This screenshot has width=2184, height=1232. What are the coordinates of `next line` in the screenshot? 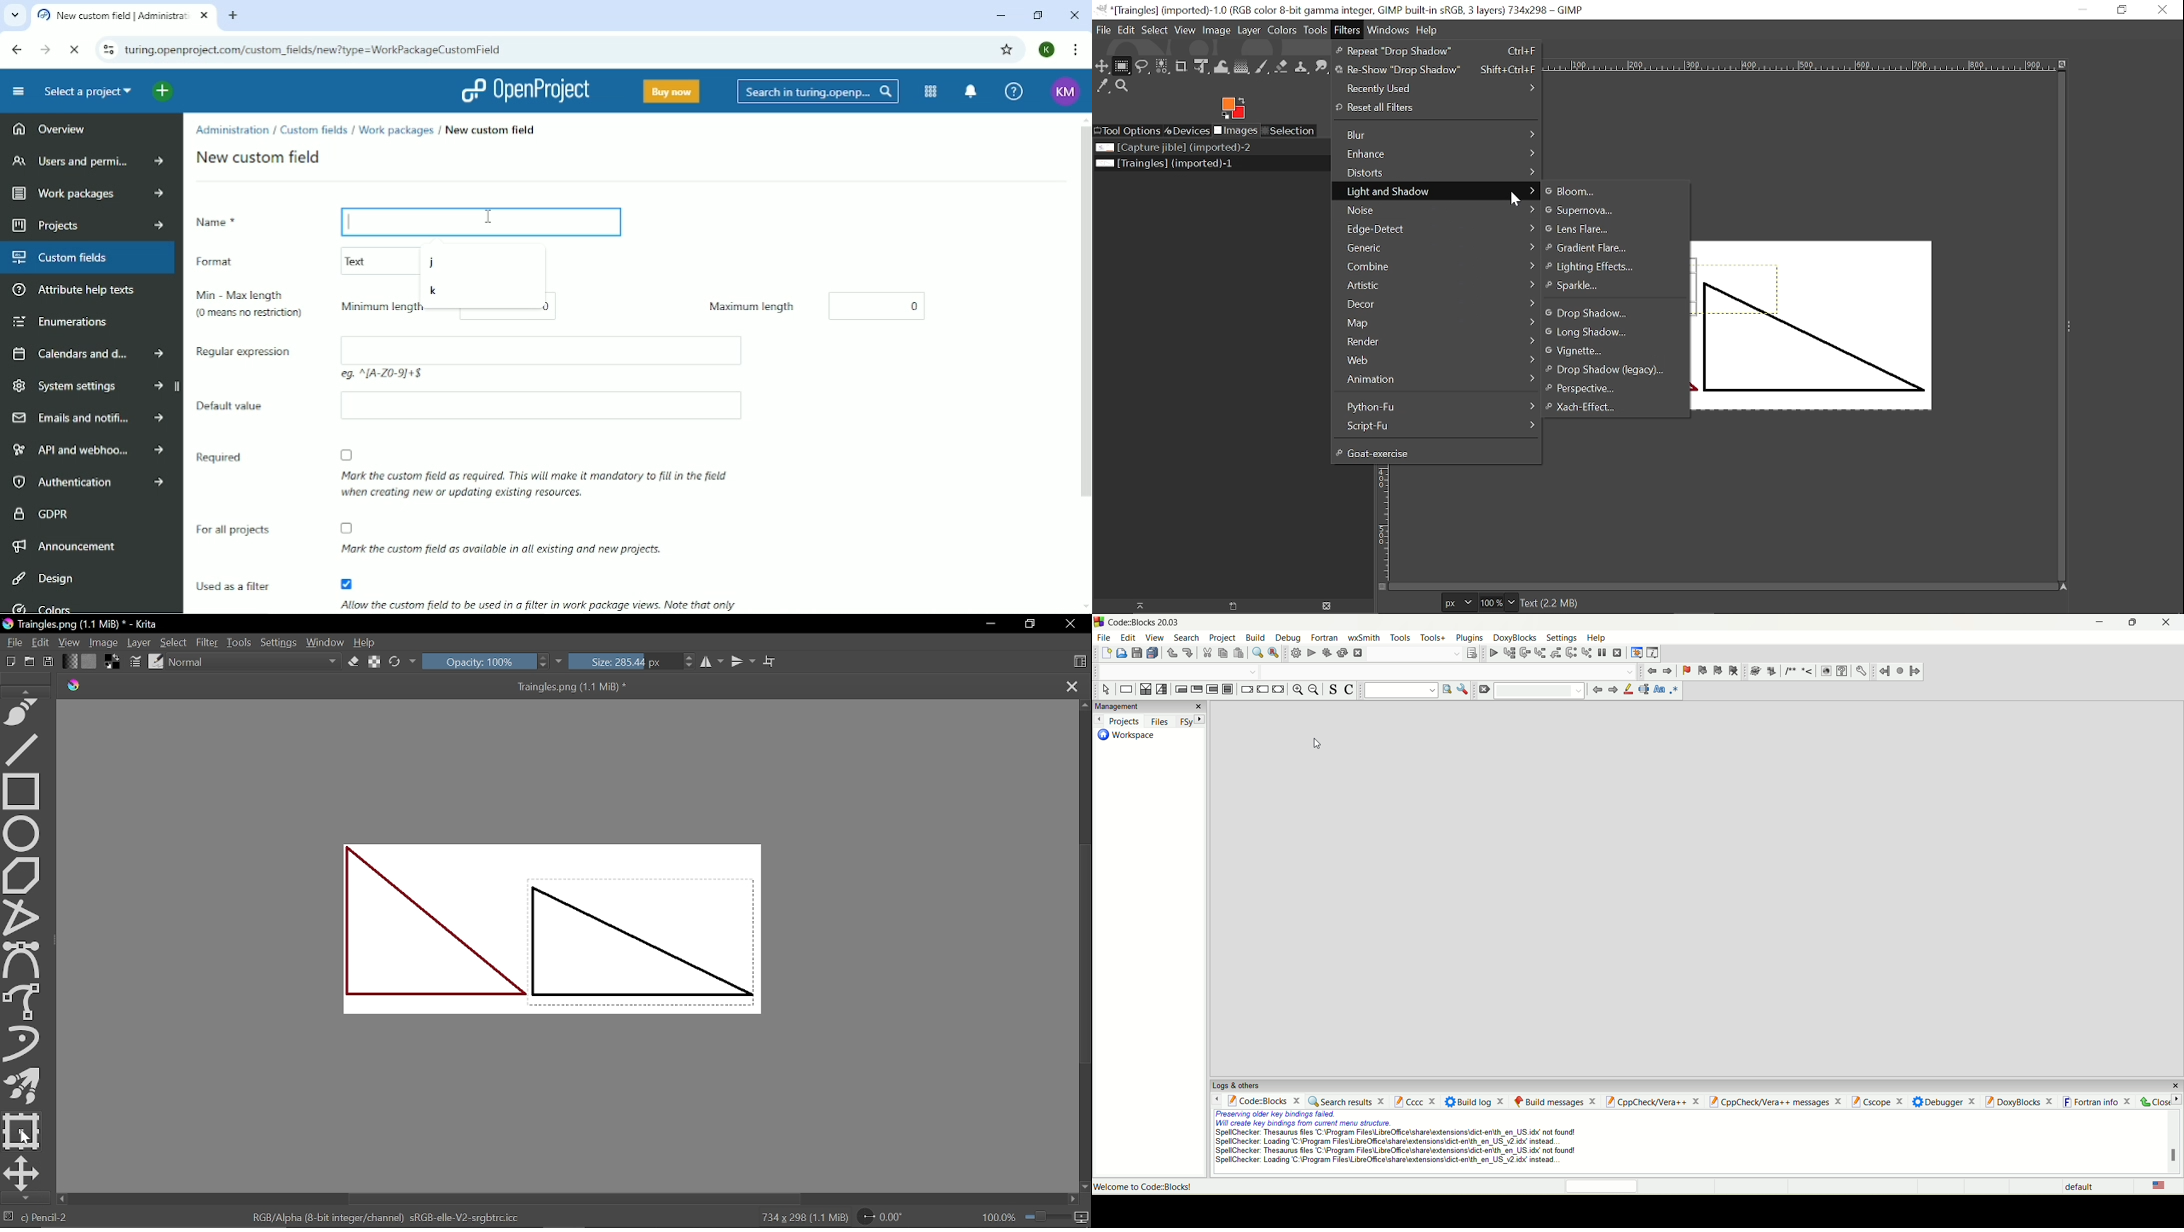 It's located at (1525, 653).